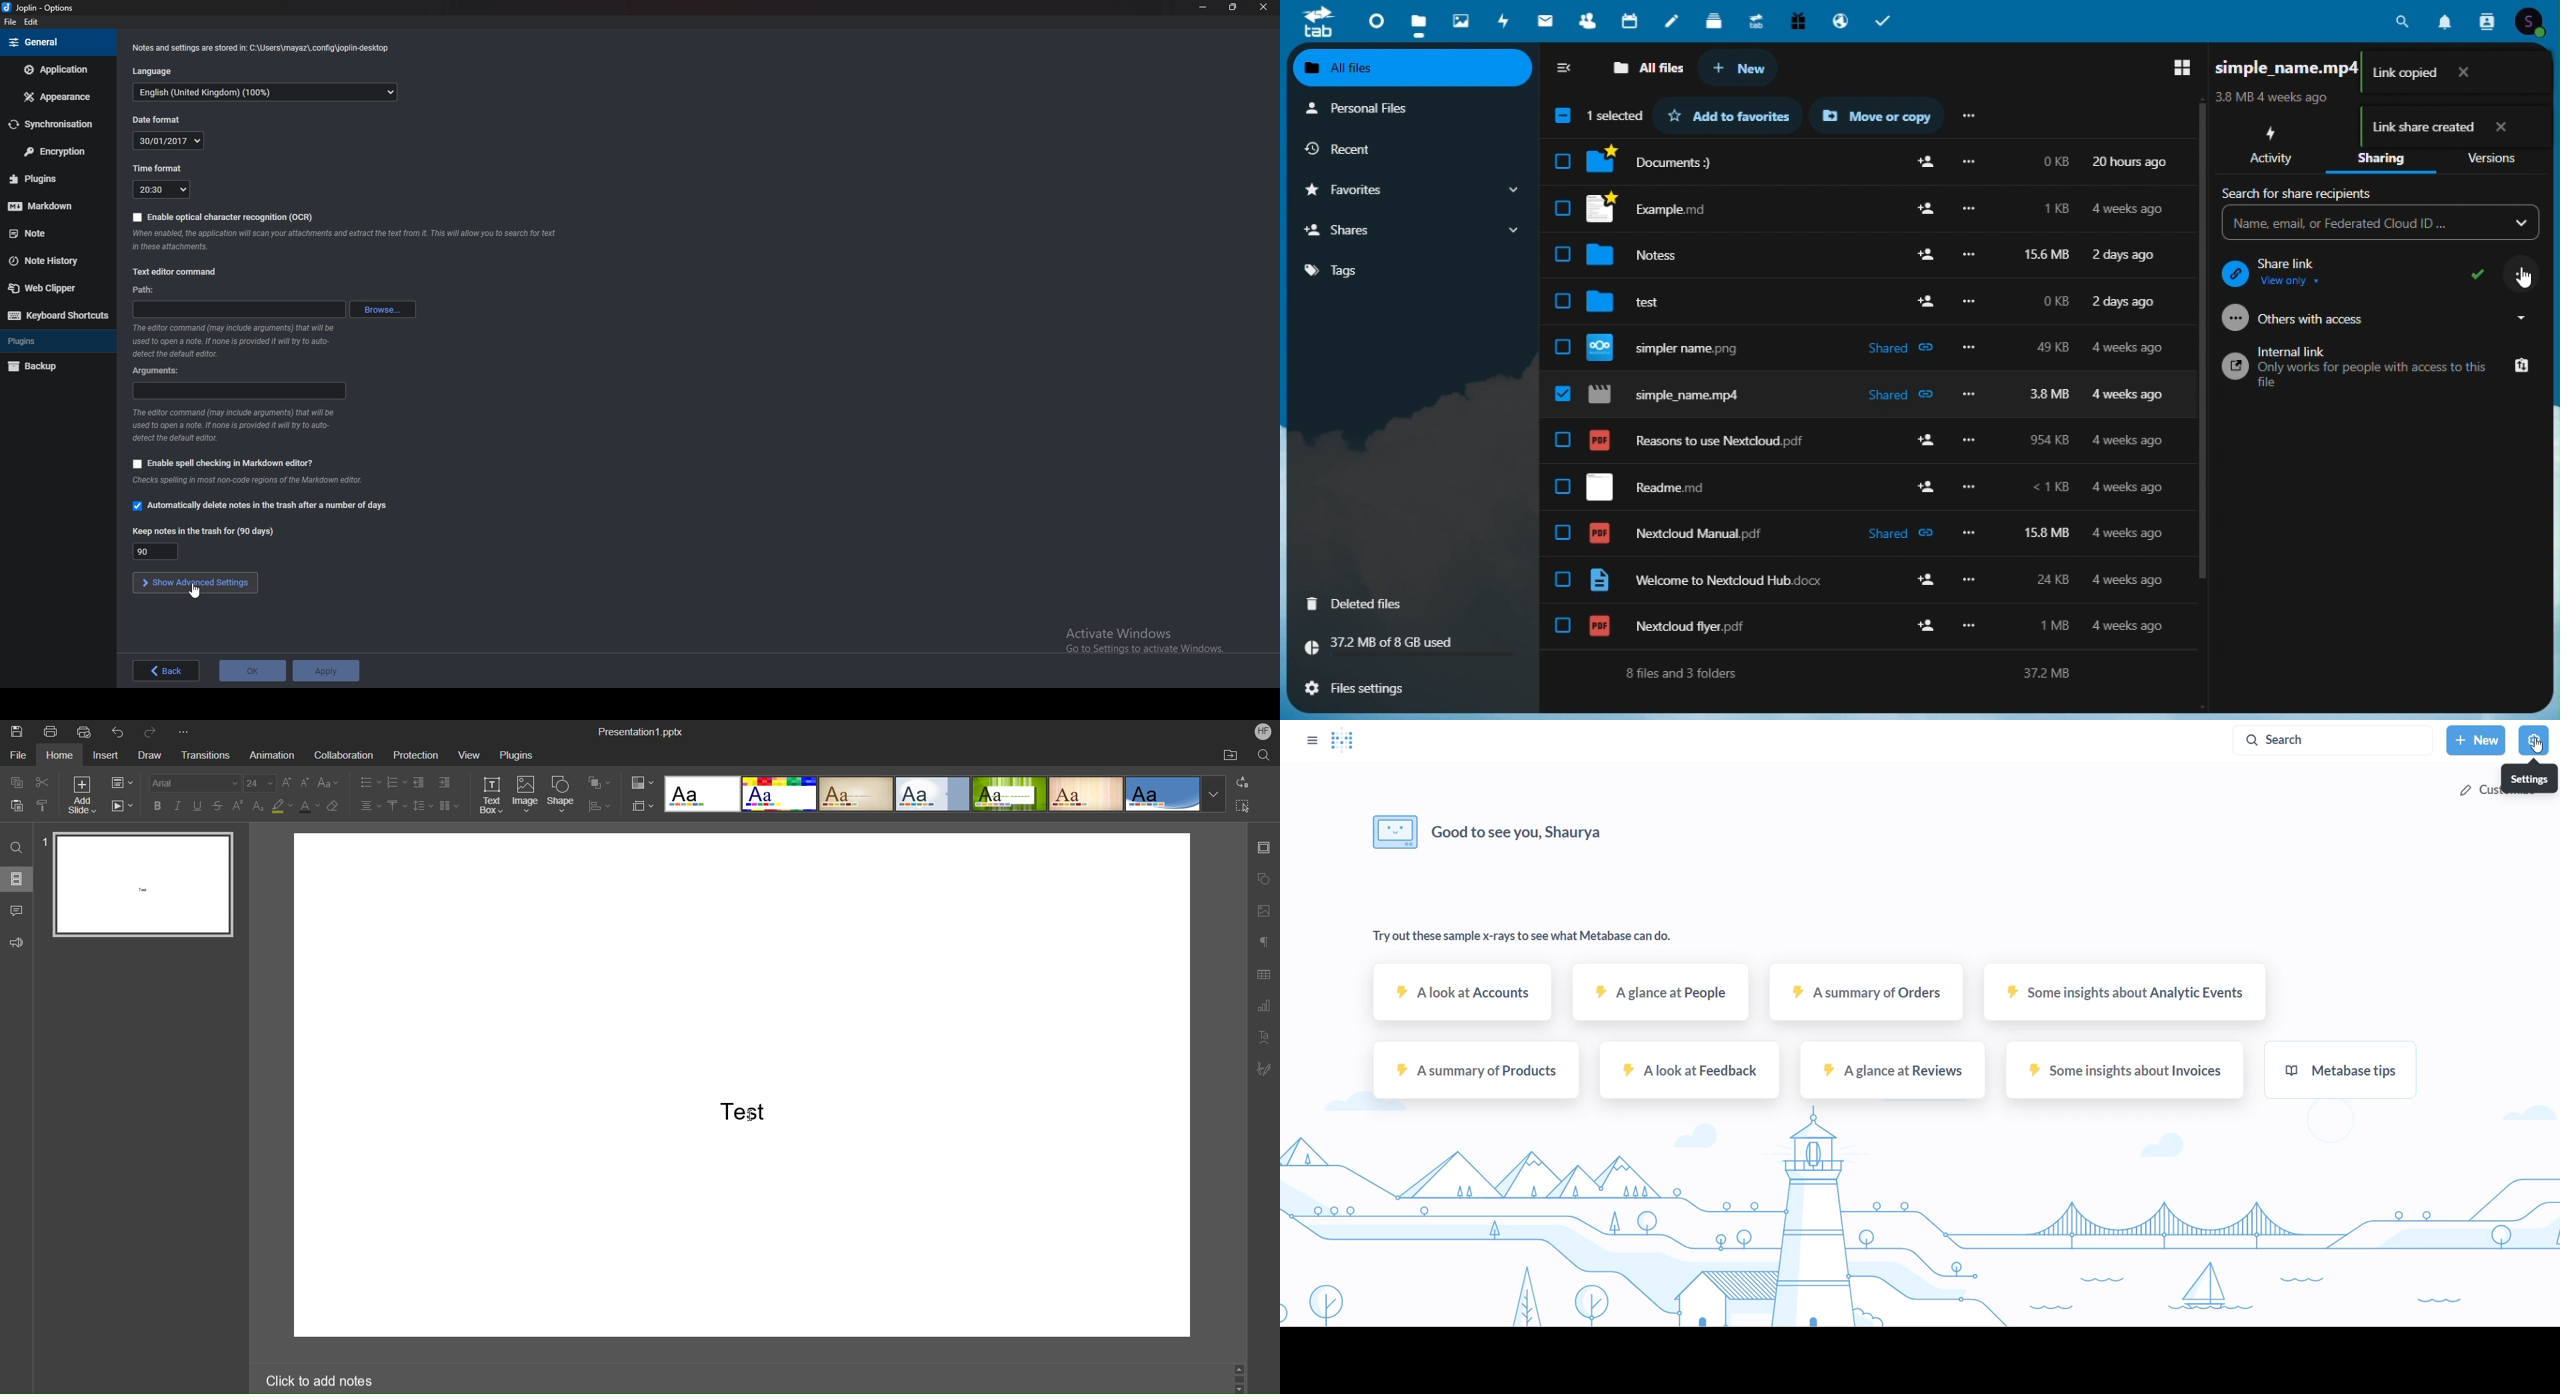 This screenshot has width=2576, height=1400. What do you see at coordinates (239, 389) in the screenshot?
I see `Arguments` at bounding box center [239, 389].